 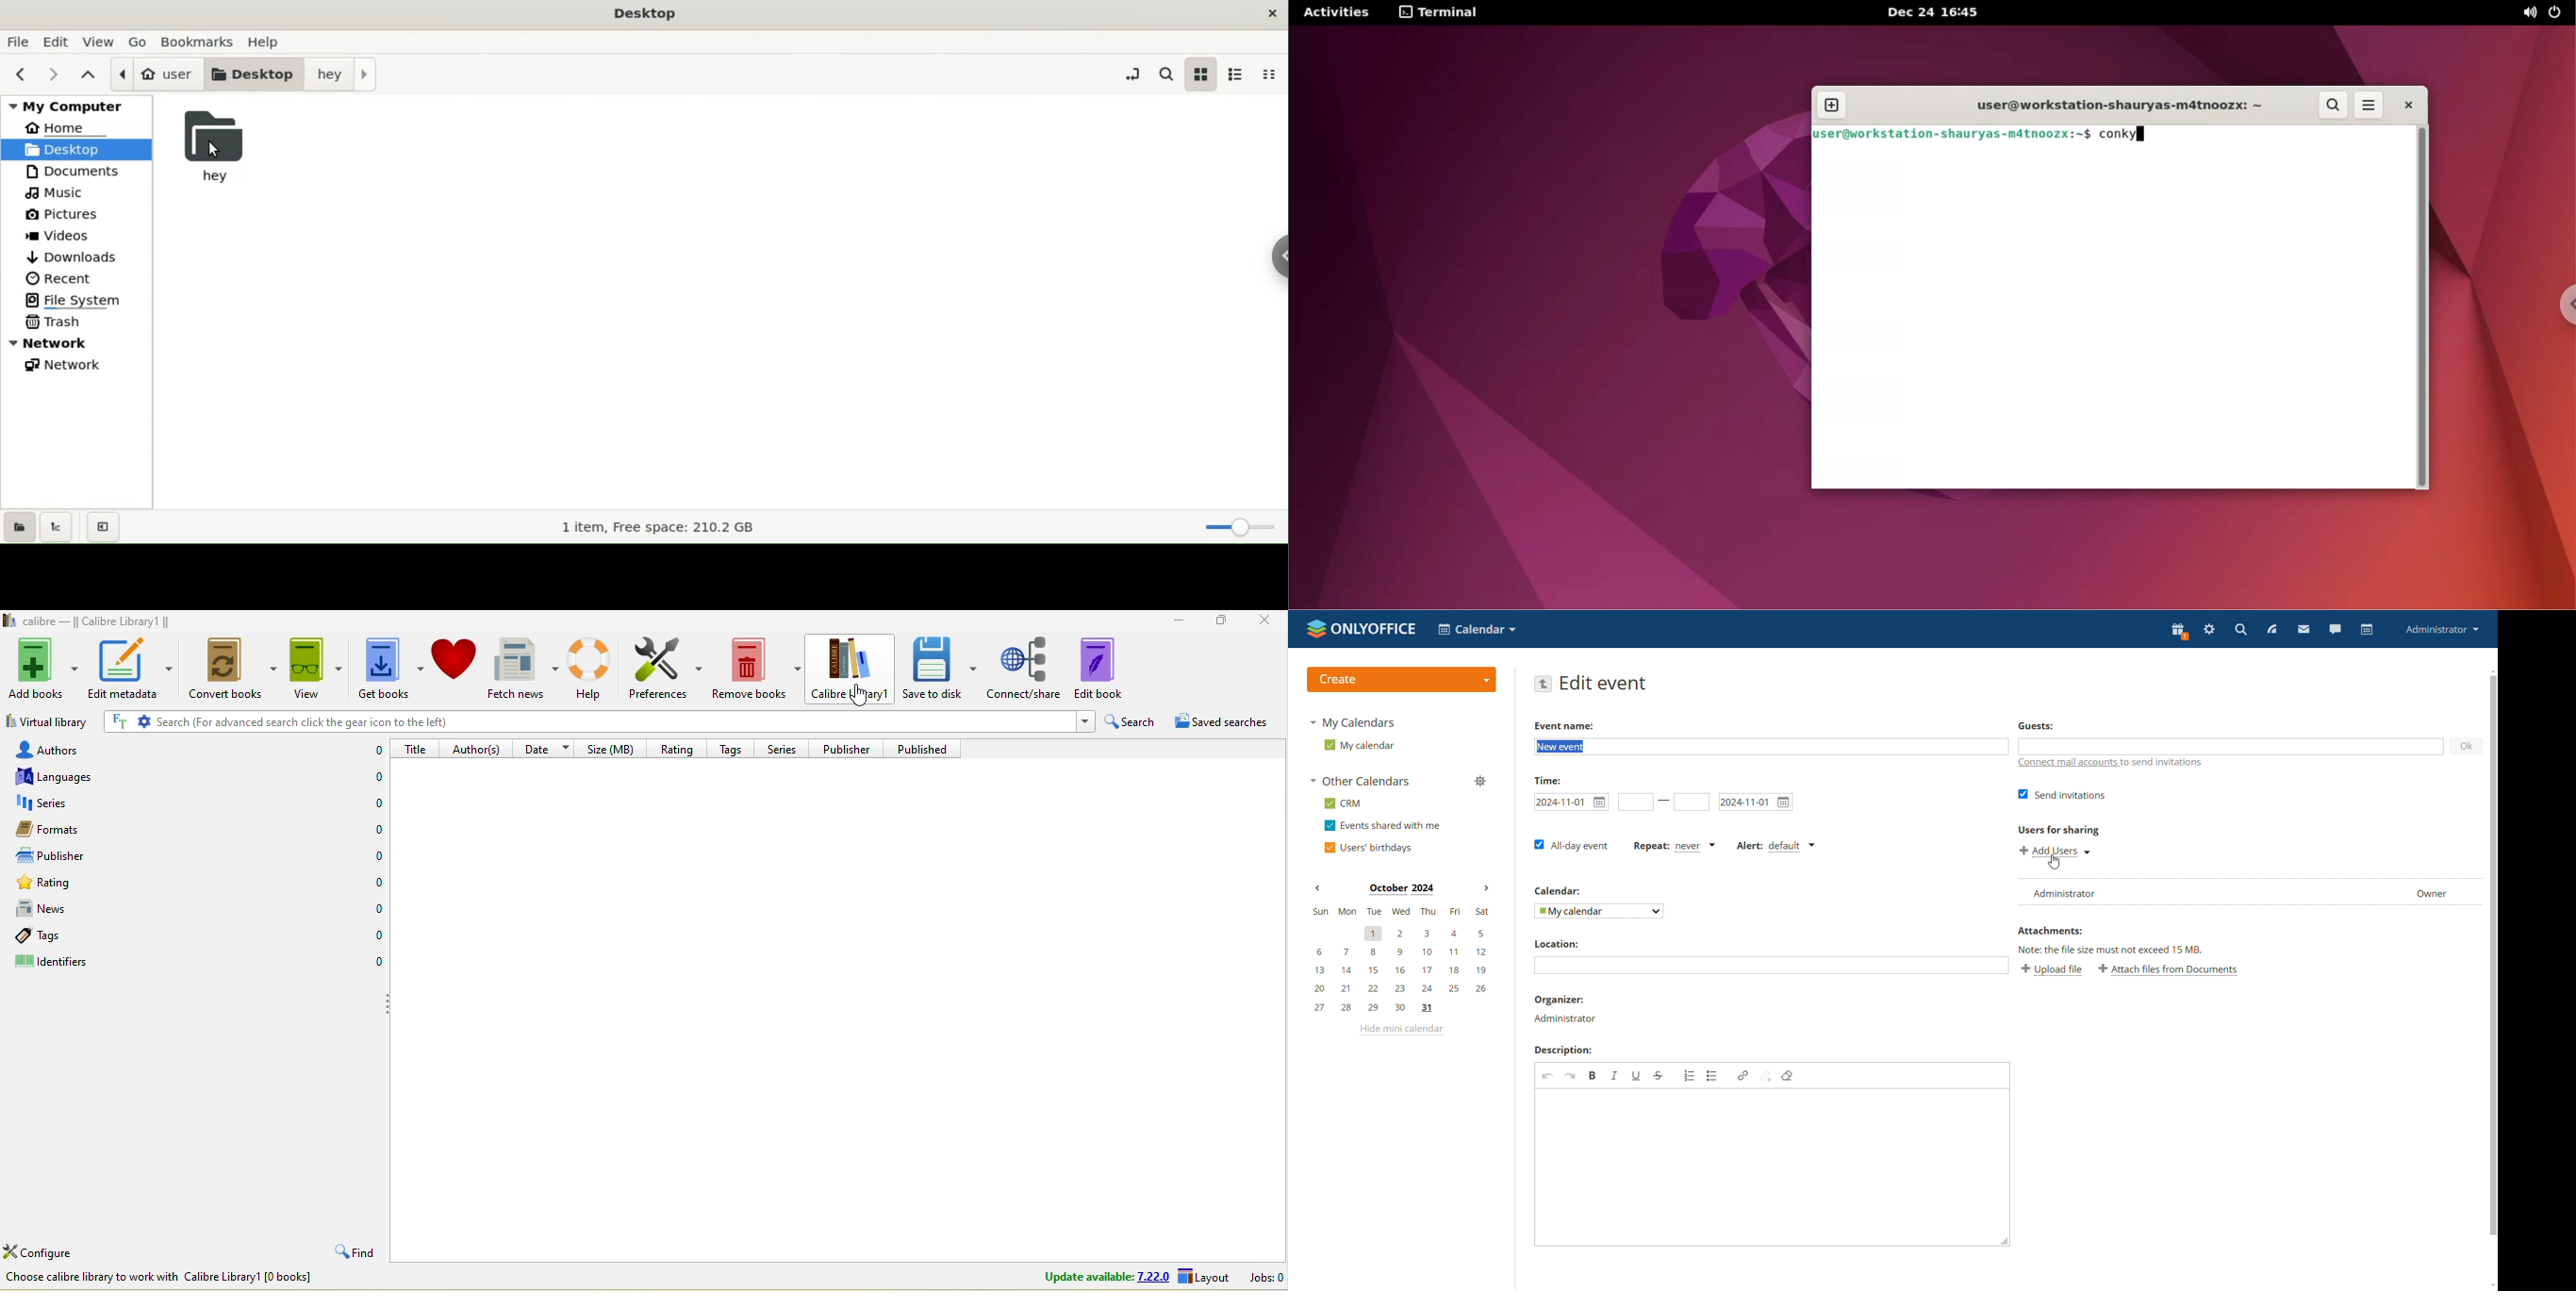 What do you see at coordinates (252, 74) in the screenshot?
I see `desktop` at bounding box center [252, 74].